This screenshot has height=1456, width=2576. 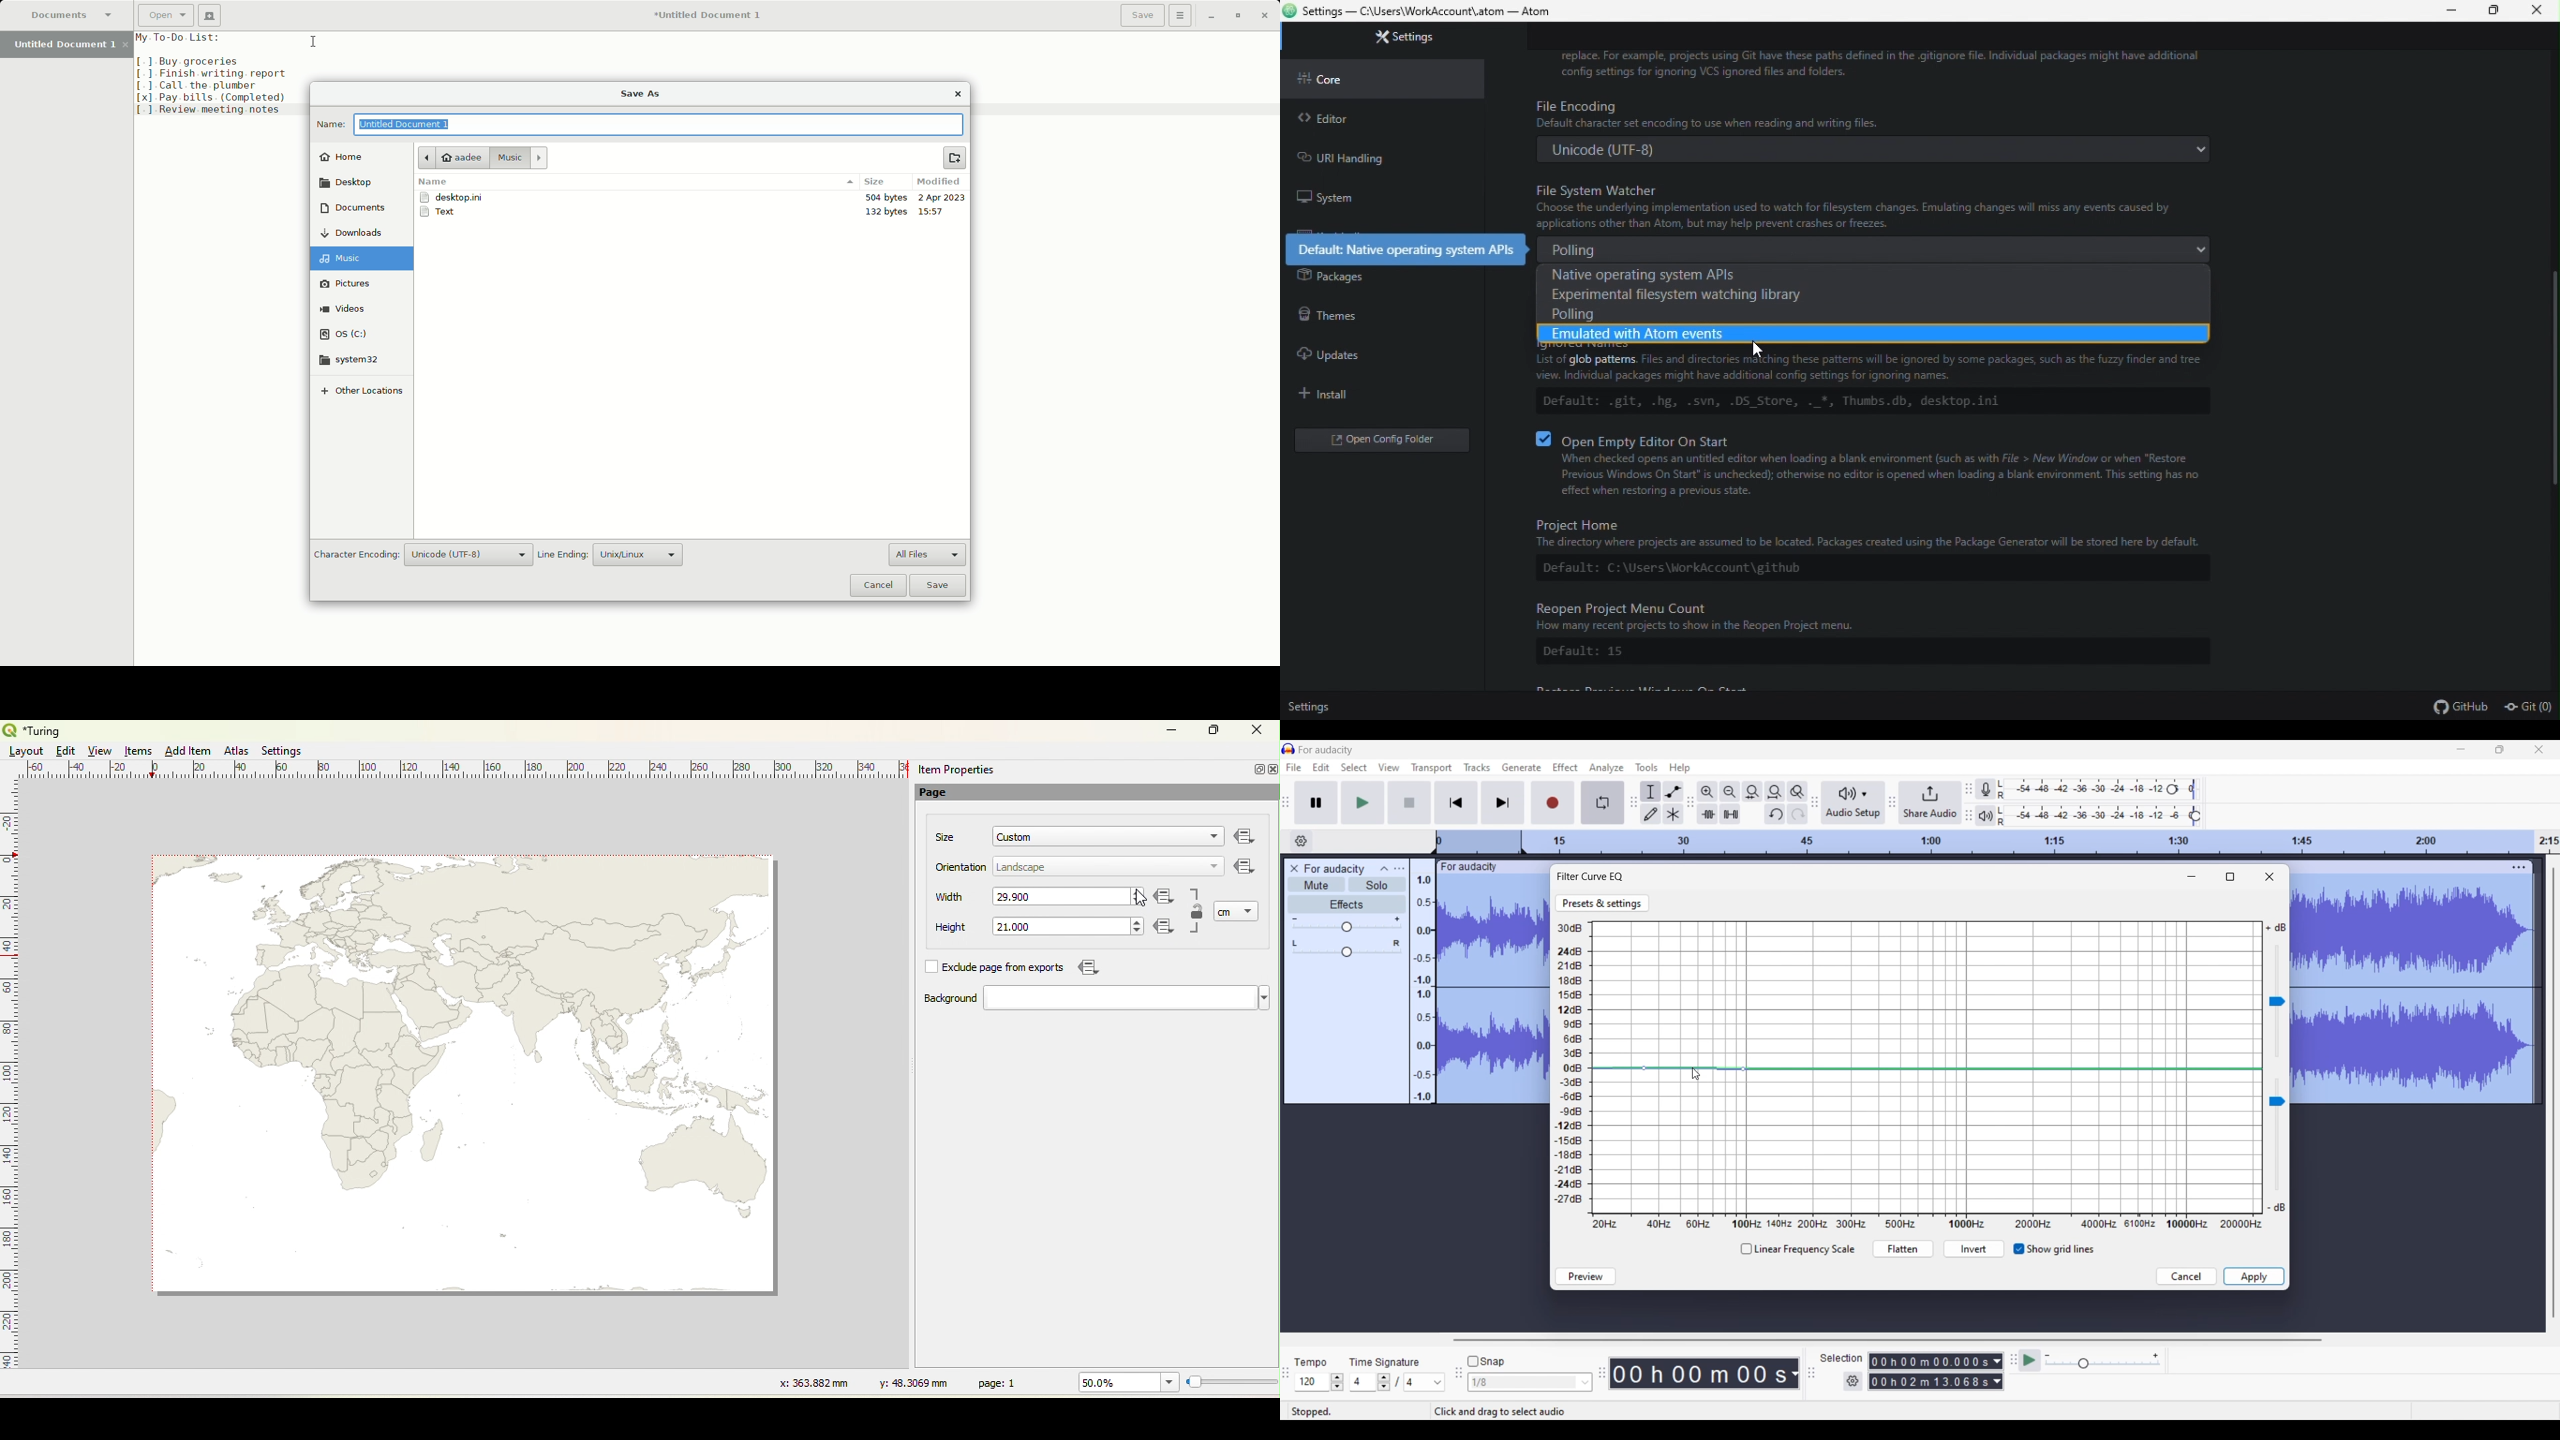 What do you see at coordinates (236, 750) in the screenshot?
I see `Atlas` at bounding box center [236, 750].